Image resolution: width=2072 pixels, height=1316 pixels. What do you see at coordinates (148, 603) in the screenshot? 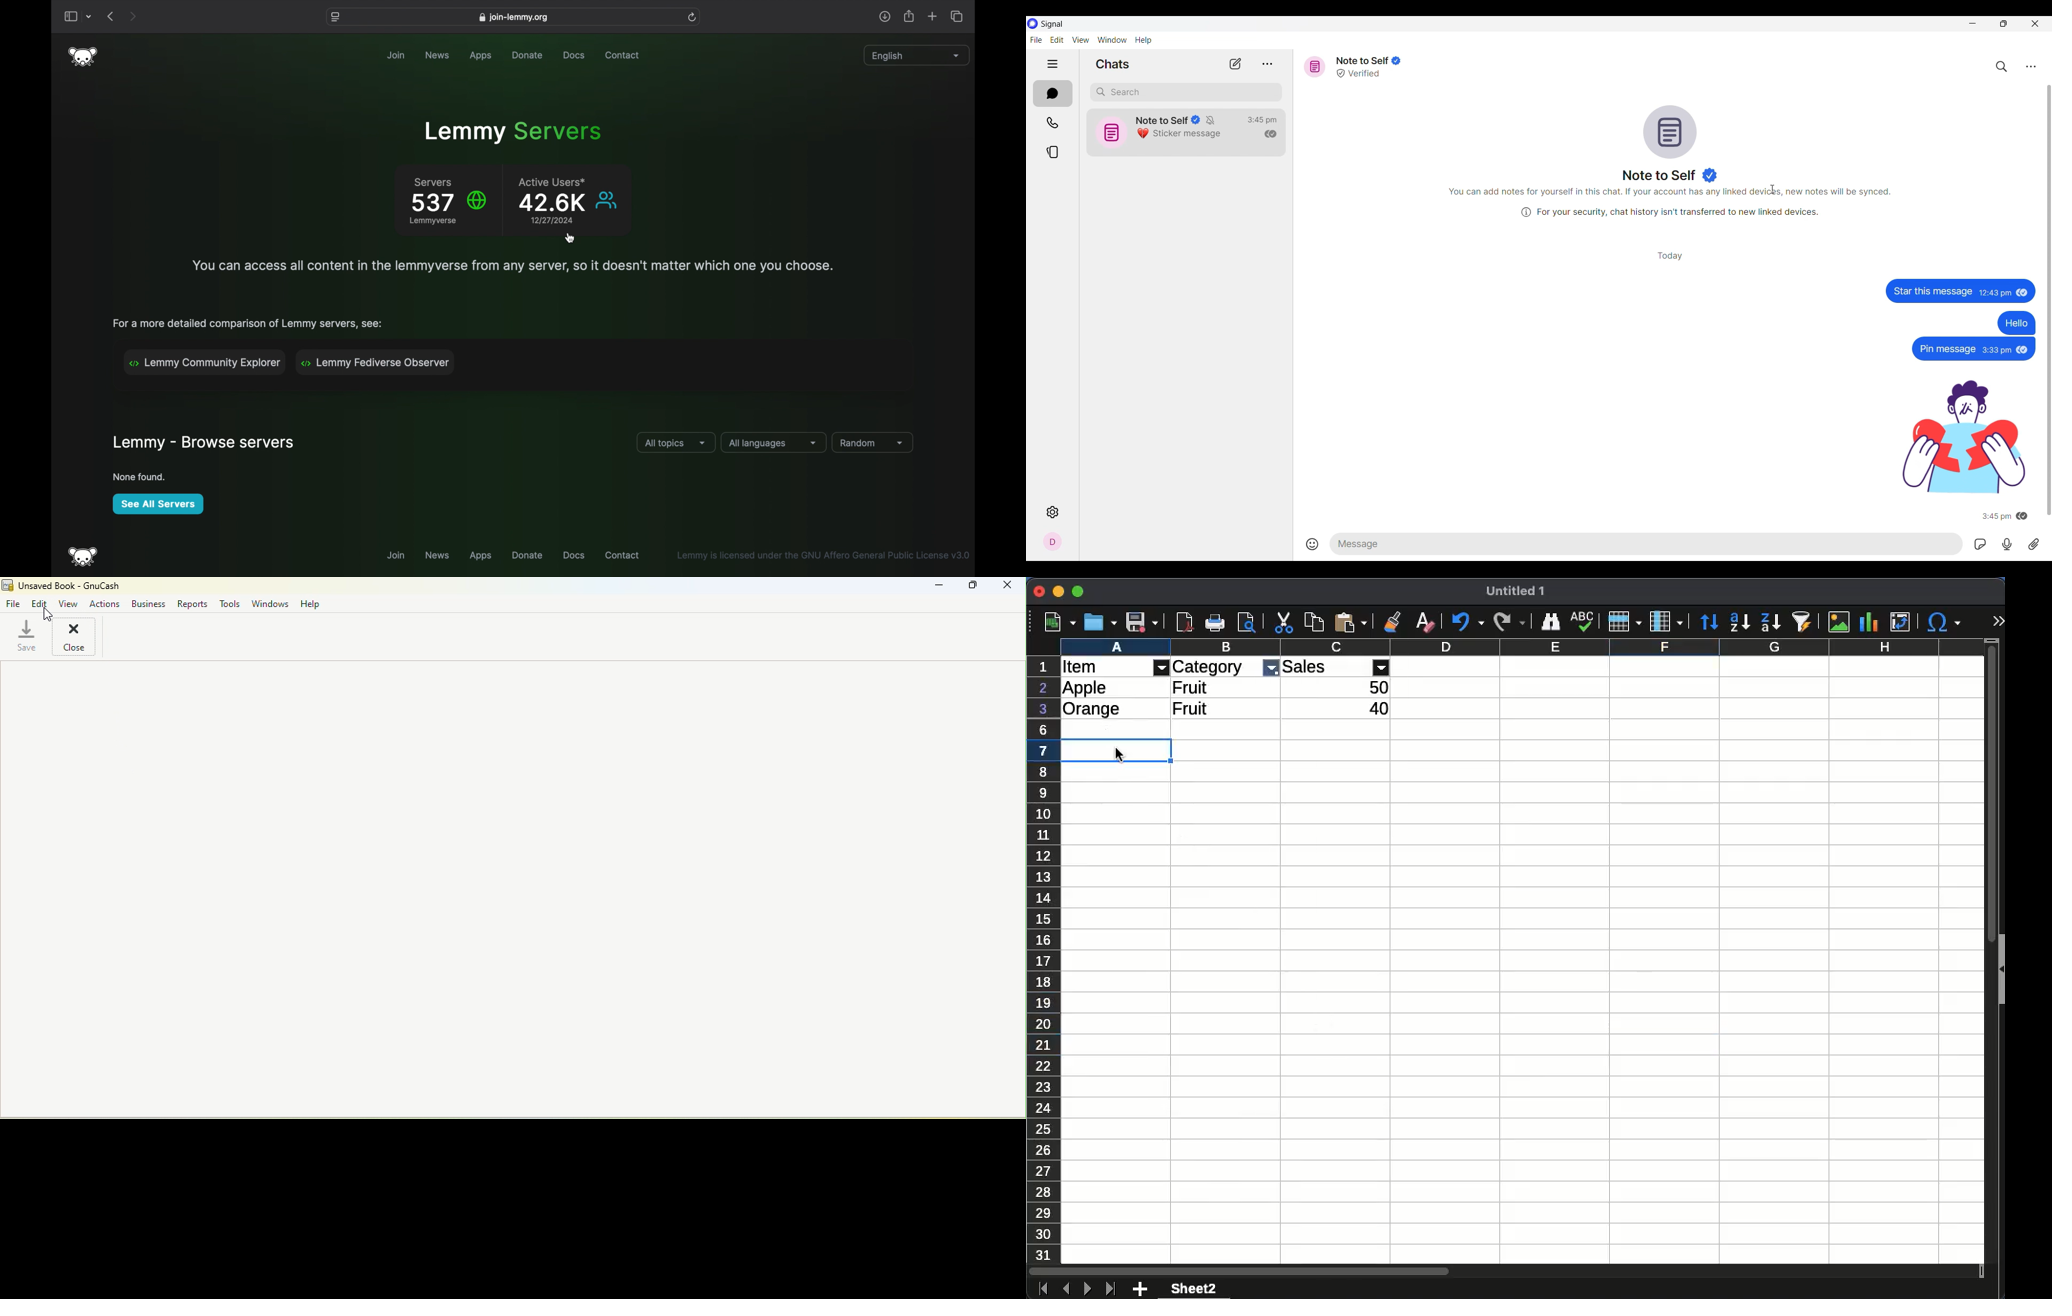
I see `Business` at bounding box center [148, 603].